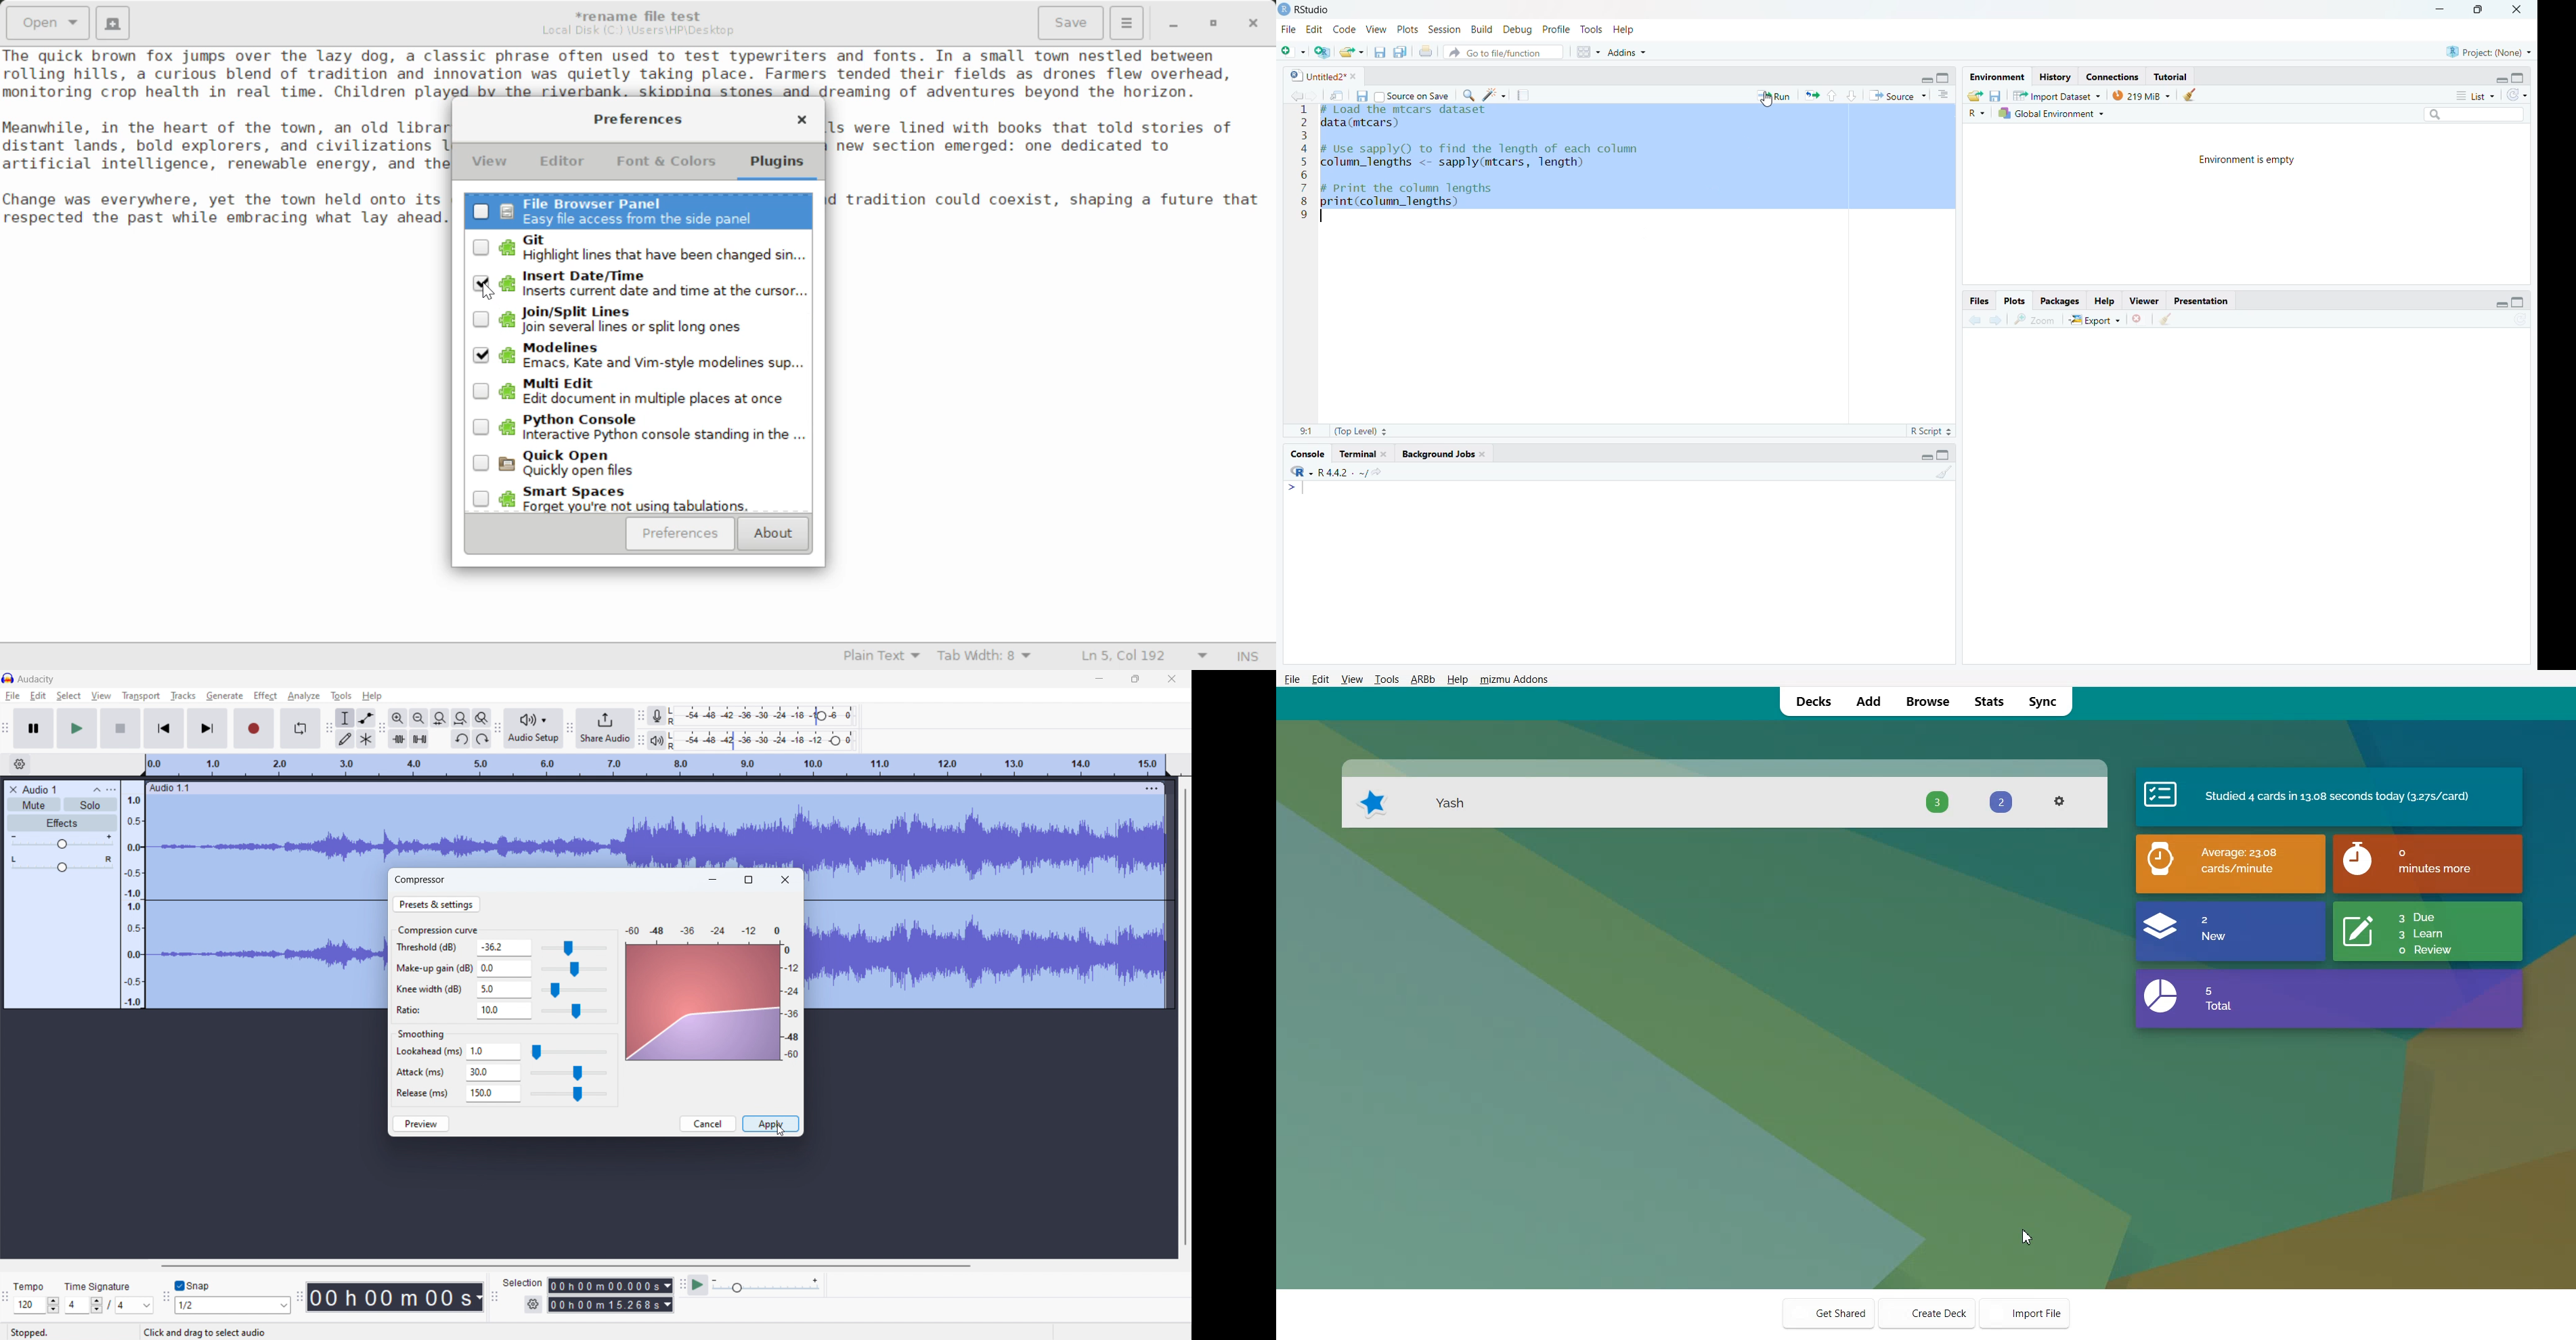 The width and height of the screenshot is (2576, 1344). I want to click on 3 due 3 Learn 0 Review, so click(2429, 931).